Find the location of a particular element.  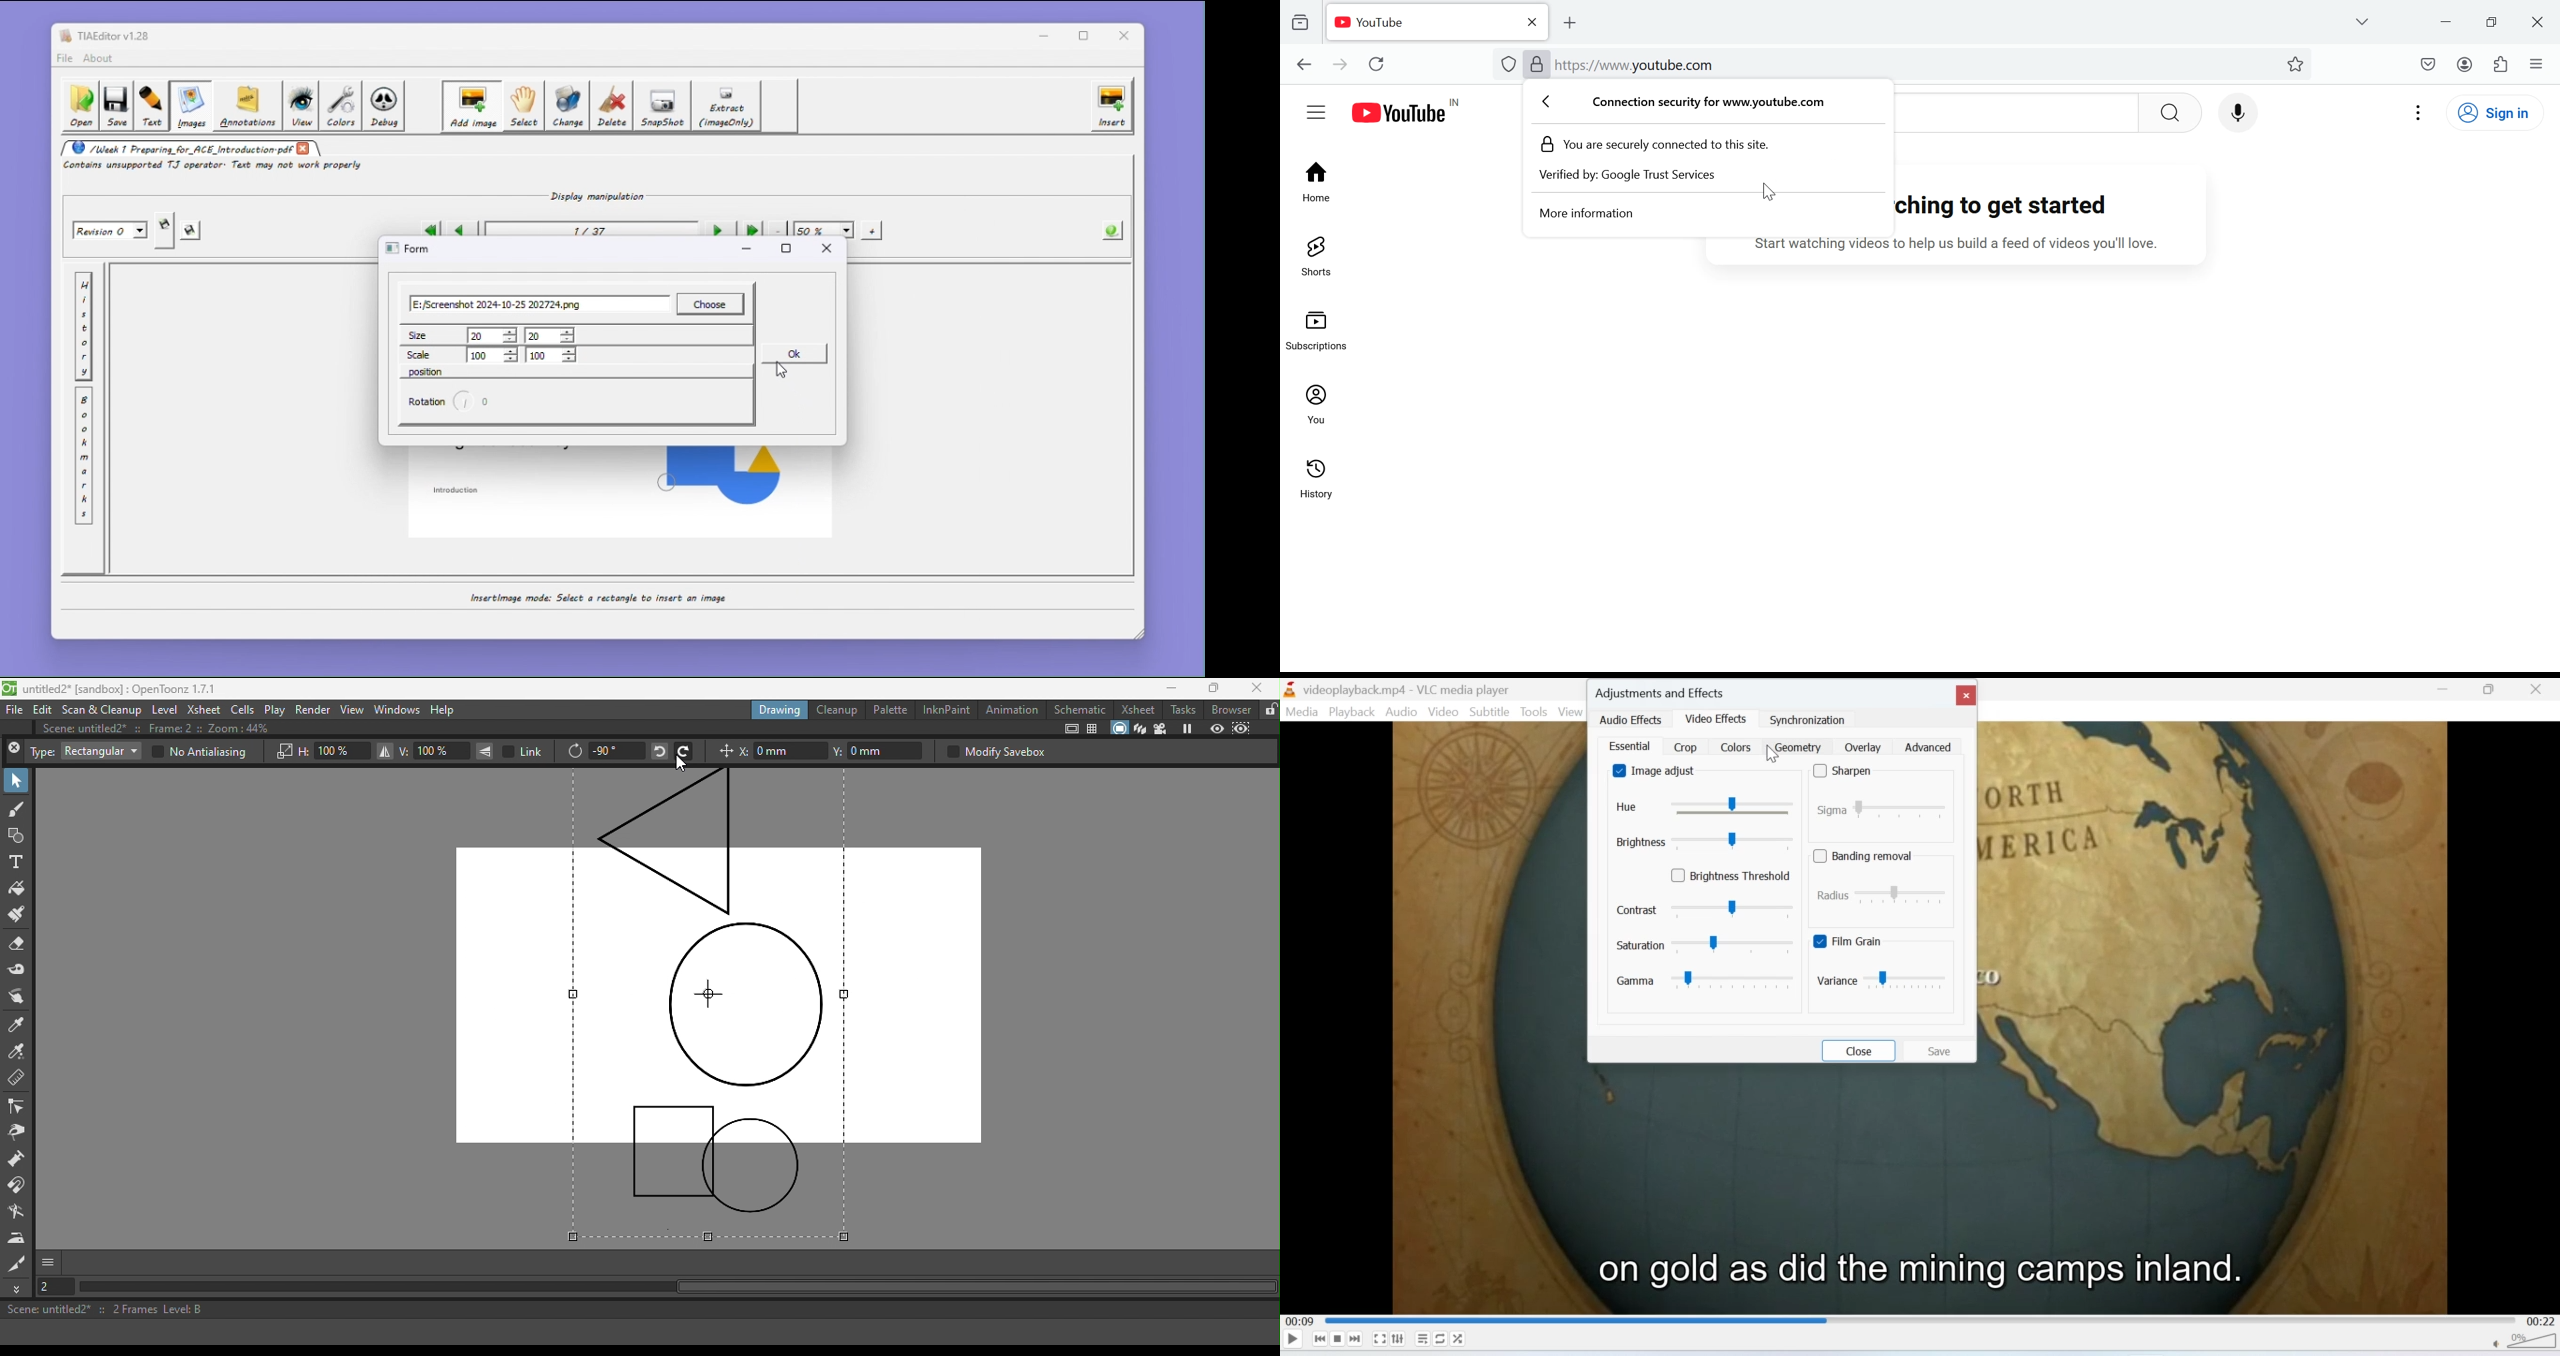

GUI show/hide is located at coordinates (50, 1263).